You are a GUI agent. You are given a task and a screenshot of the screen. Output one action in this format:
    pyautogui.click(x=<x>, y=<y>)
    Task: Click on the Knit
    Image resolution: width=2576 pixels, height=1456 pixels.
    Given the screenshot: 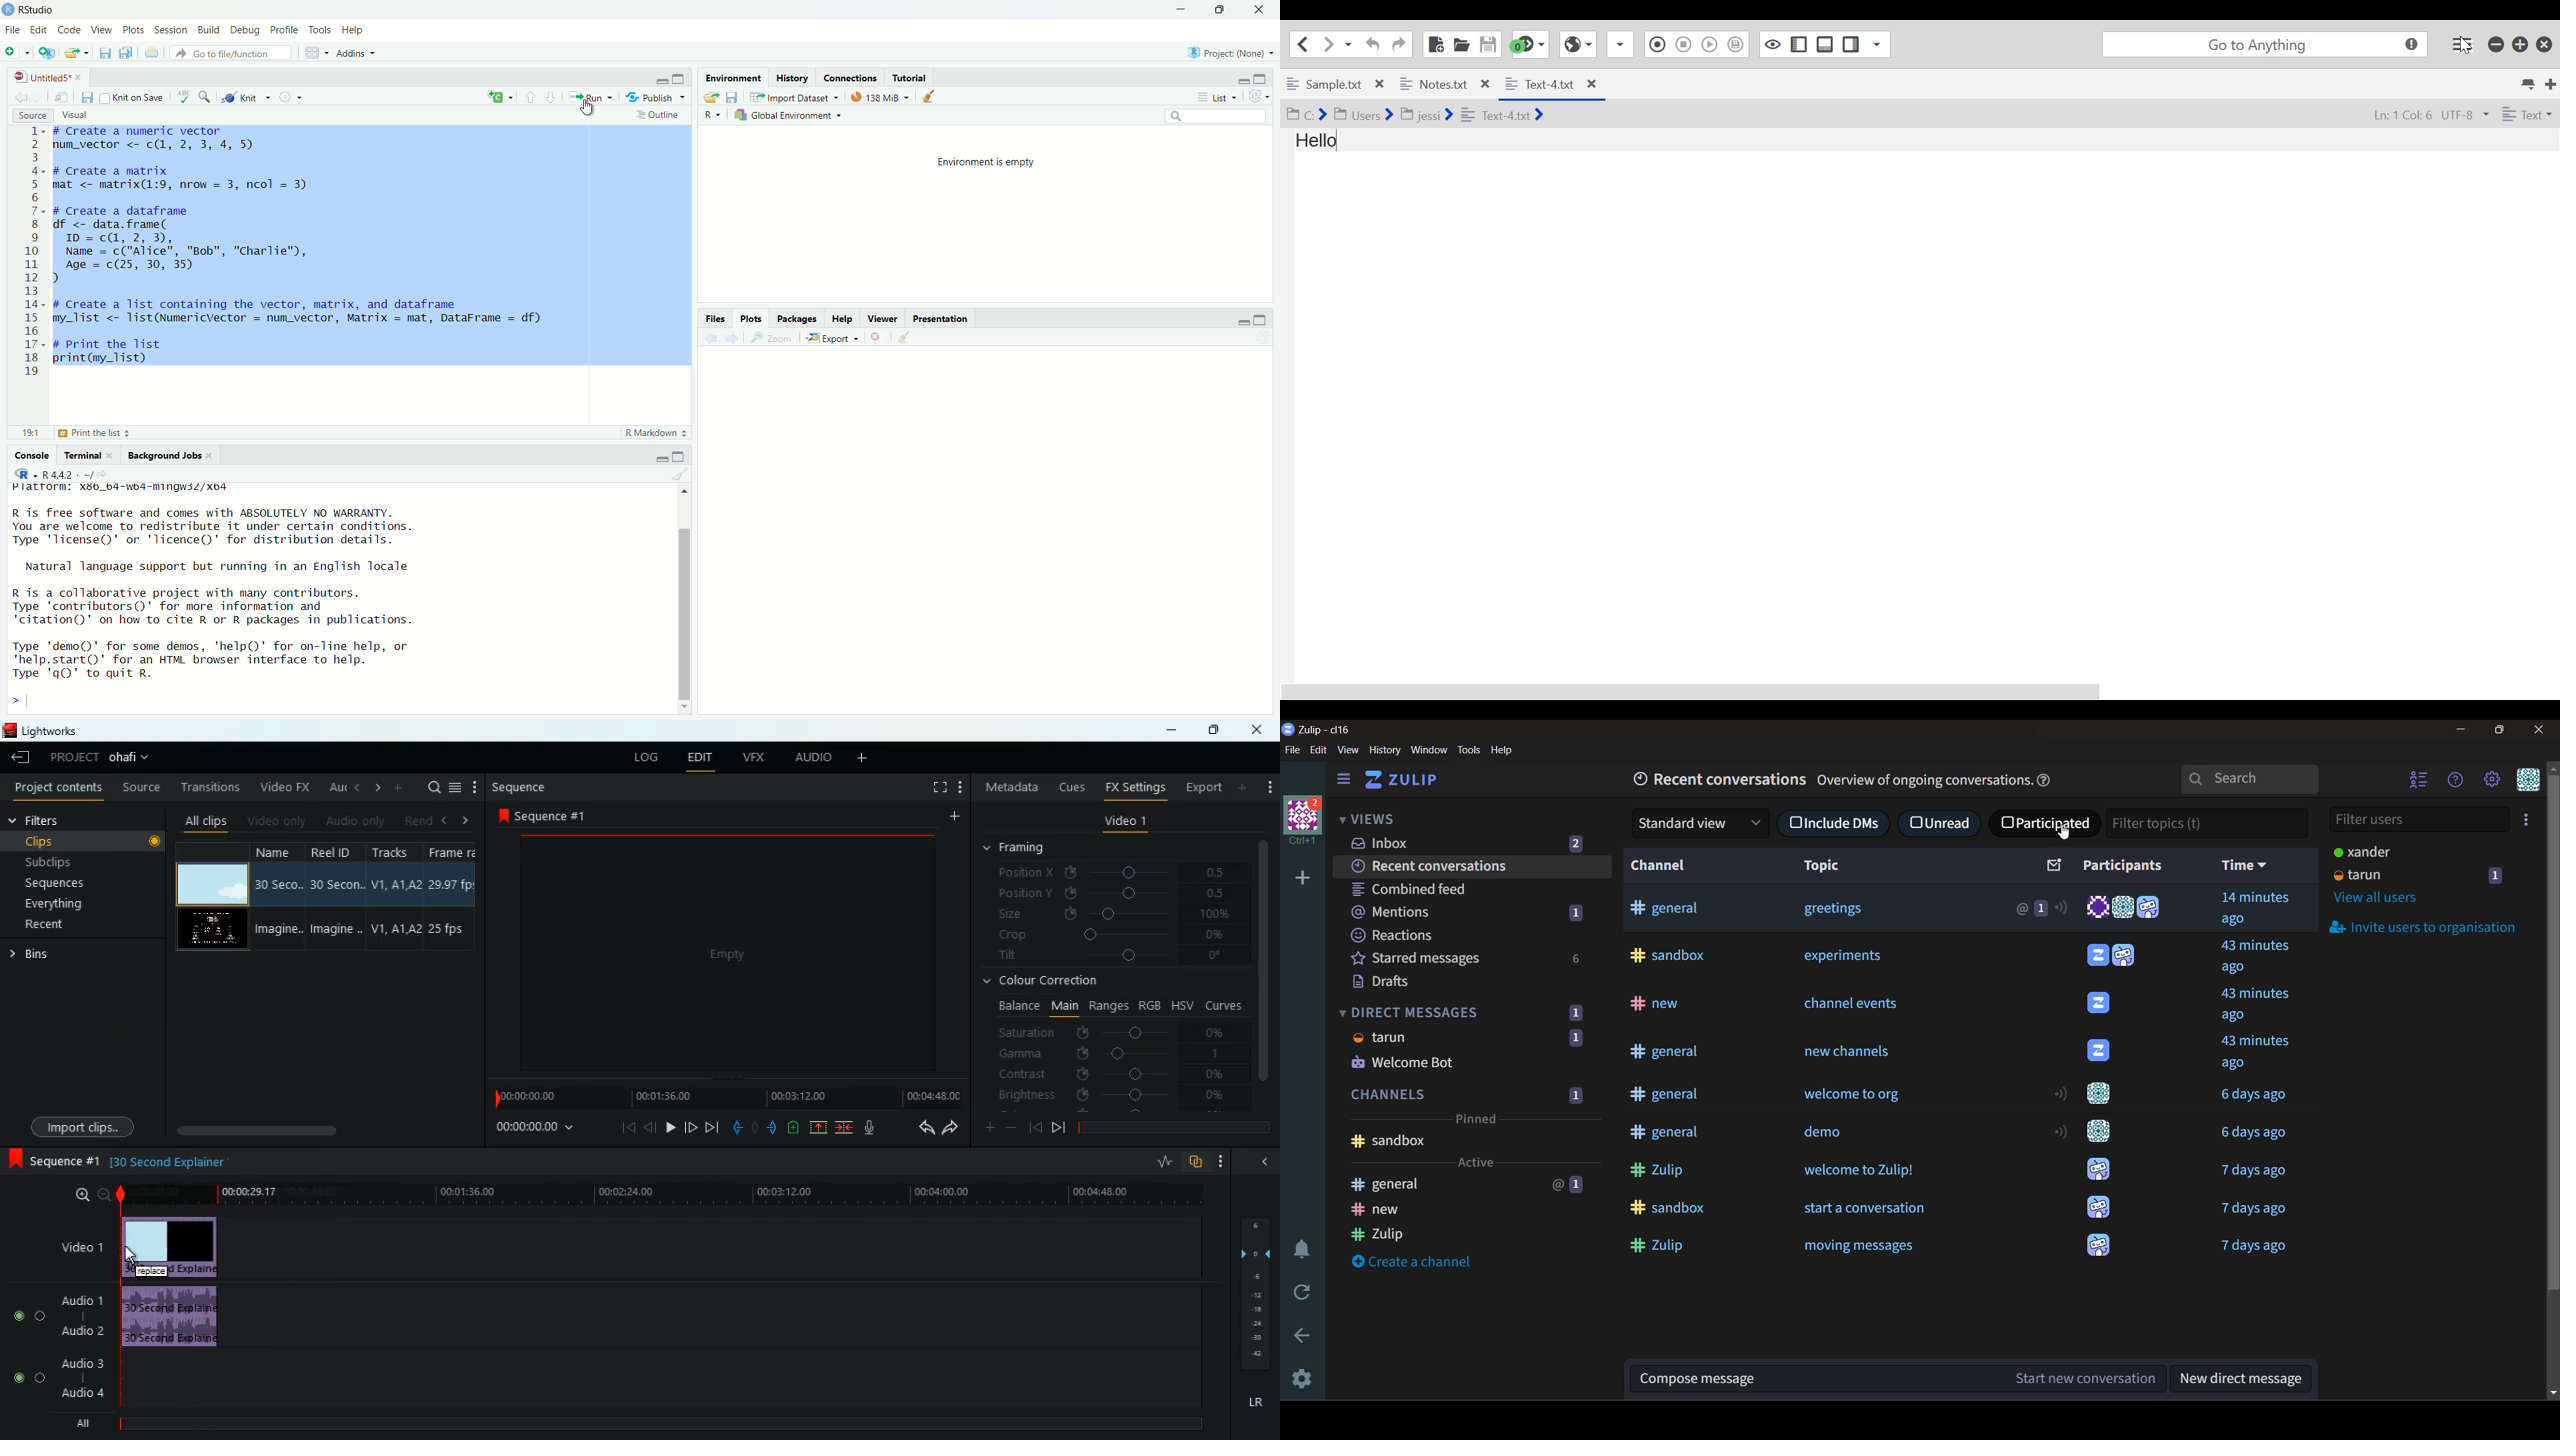 What is the action you would take?
    pyautogui.click(x=247, y=98)
    